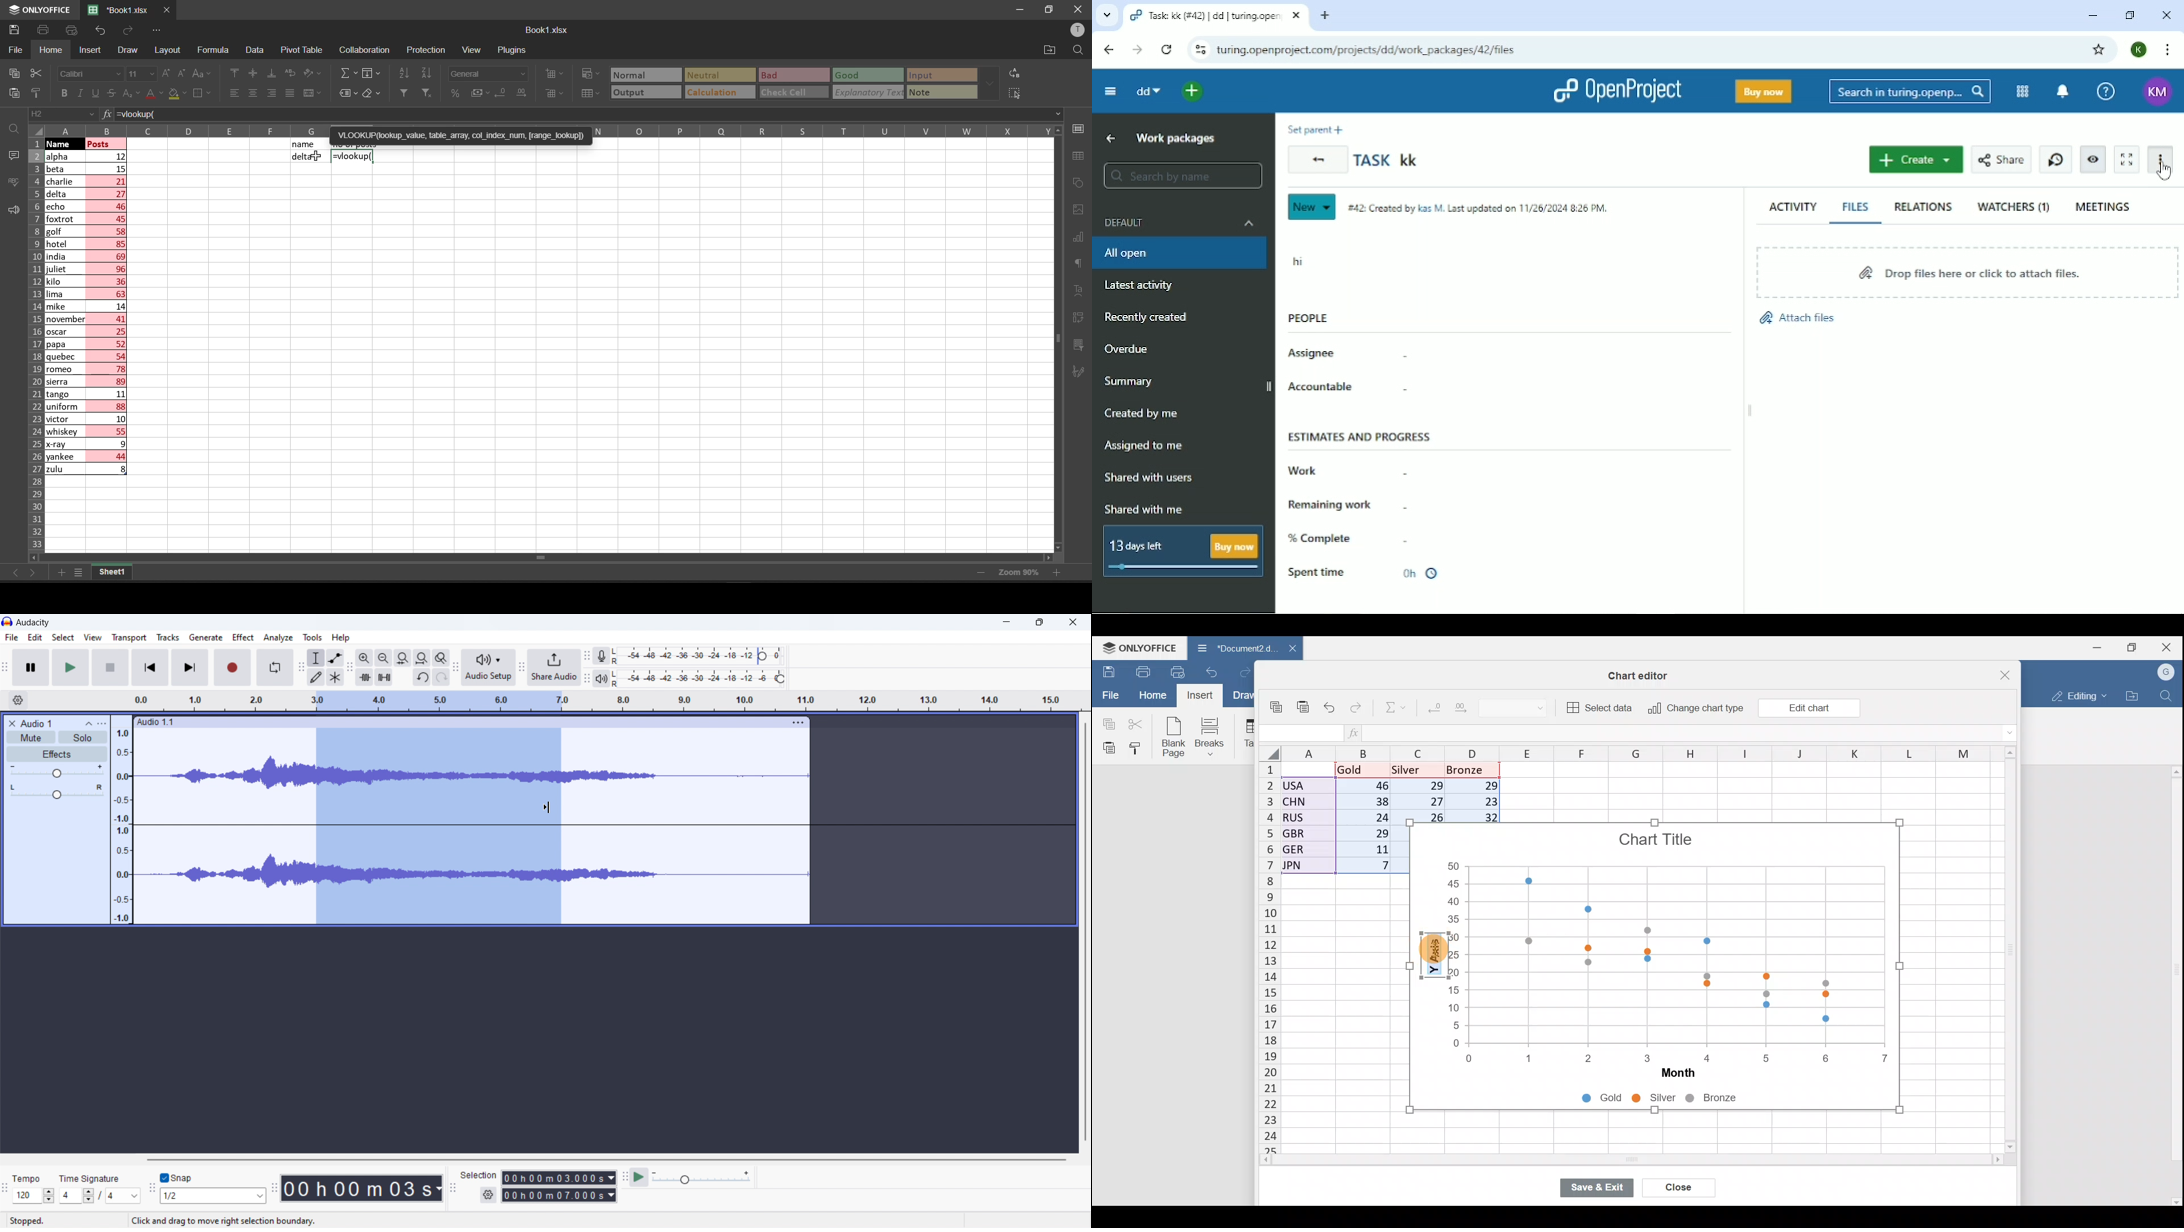 The height and width of the screenshot is (1232, 2184). What do you see at coordinates (1137, 723) in the screenshot?
I see `Cut` at bounding box center [1137, 723].